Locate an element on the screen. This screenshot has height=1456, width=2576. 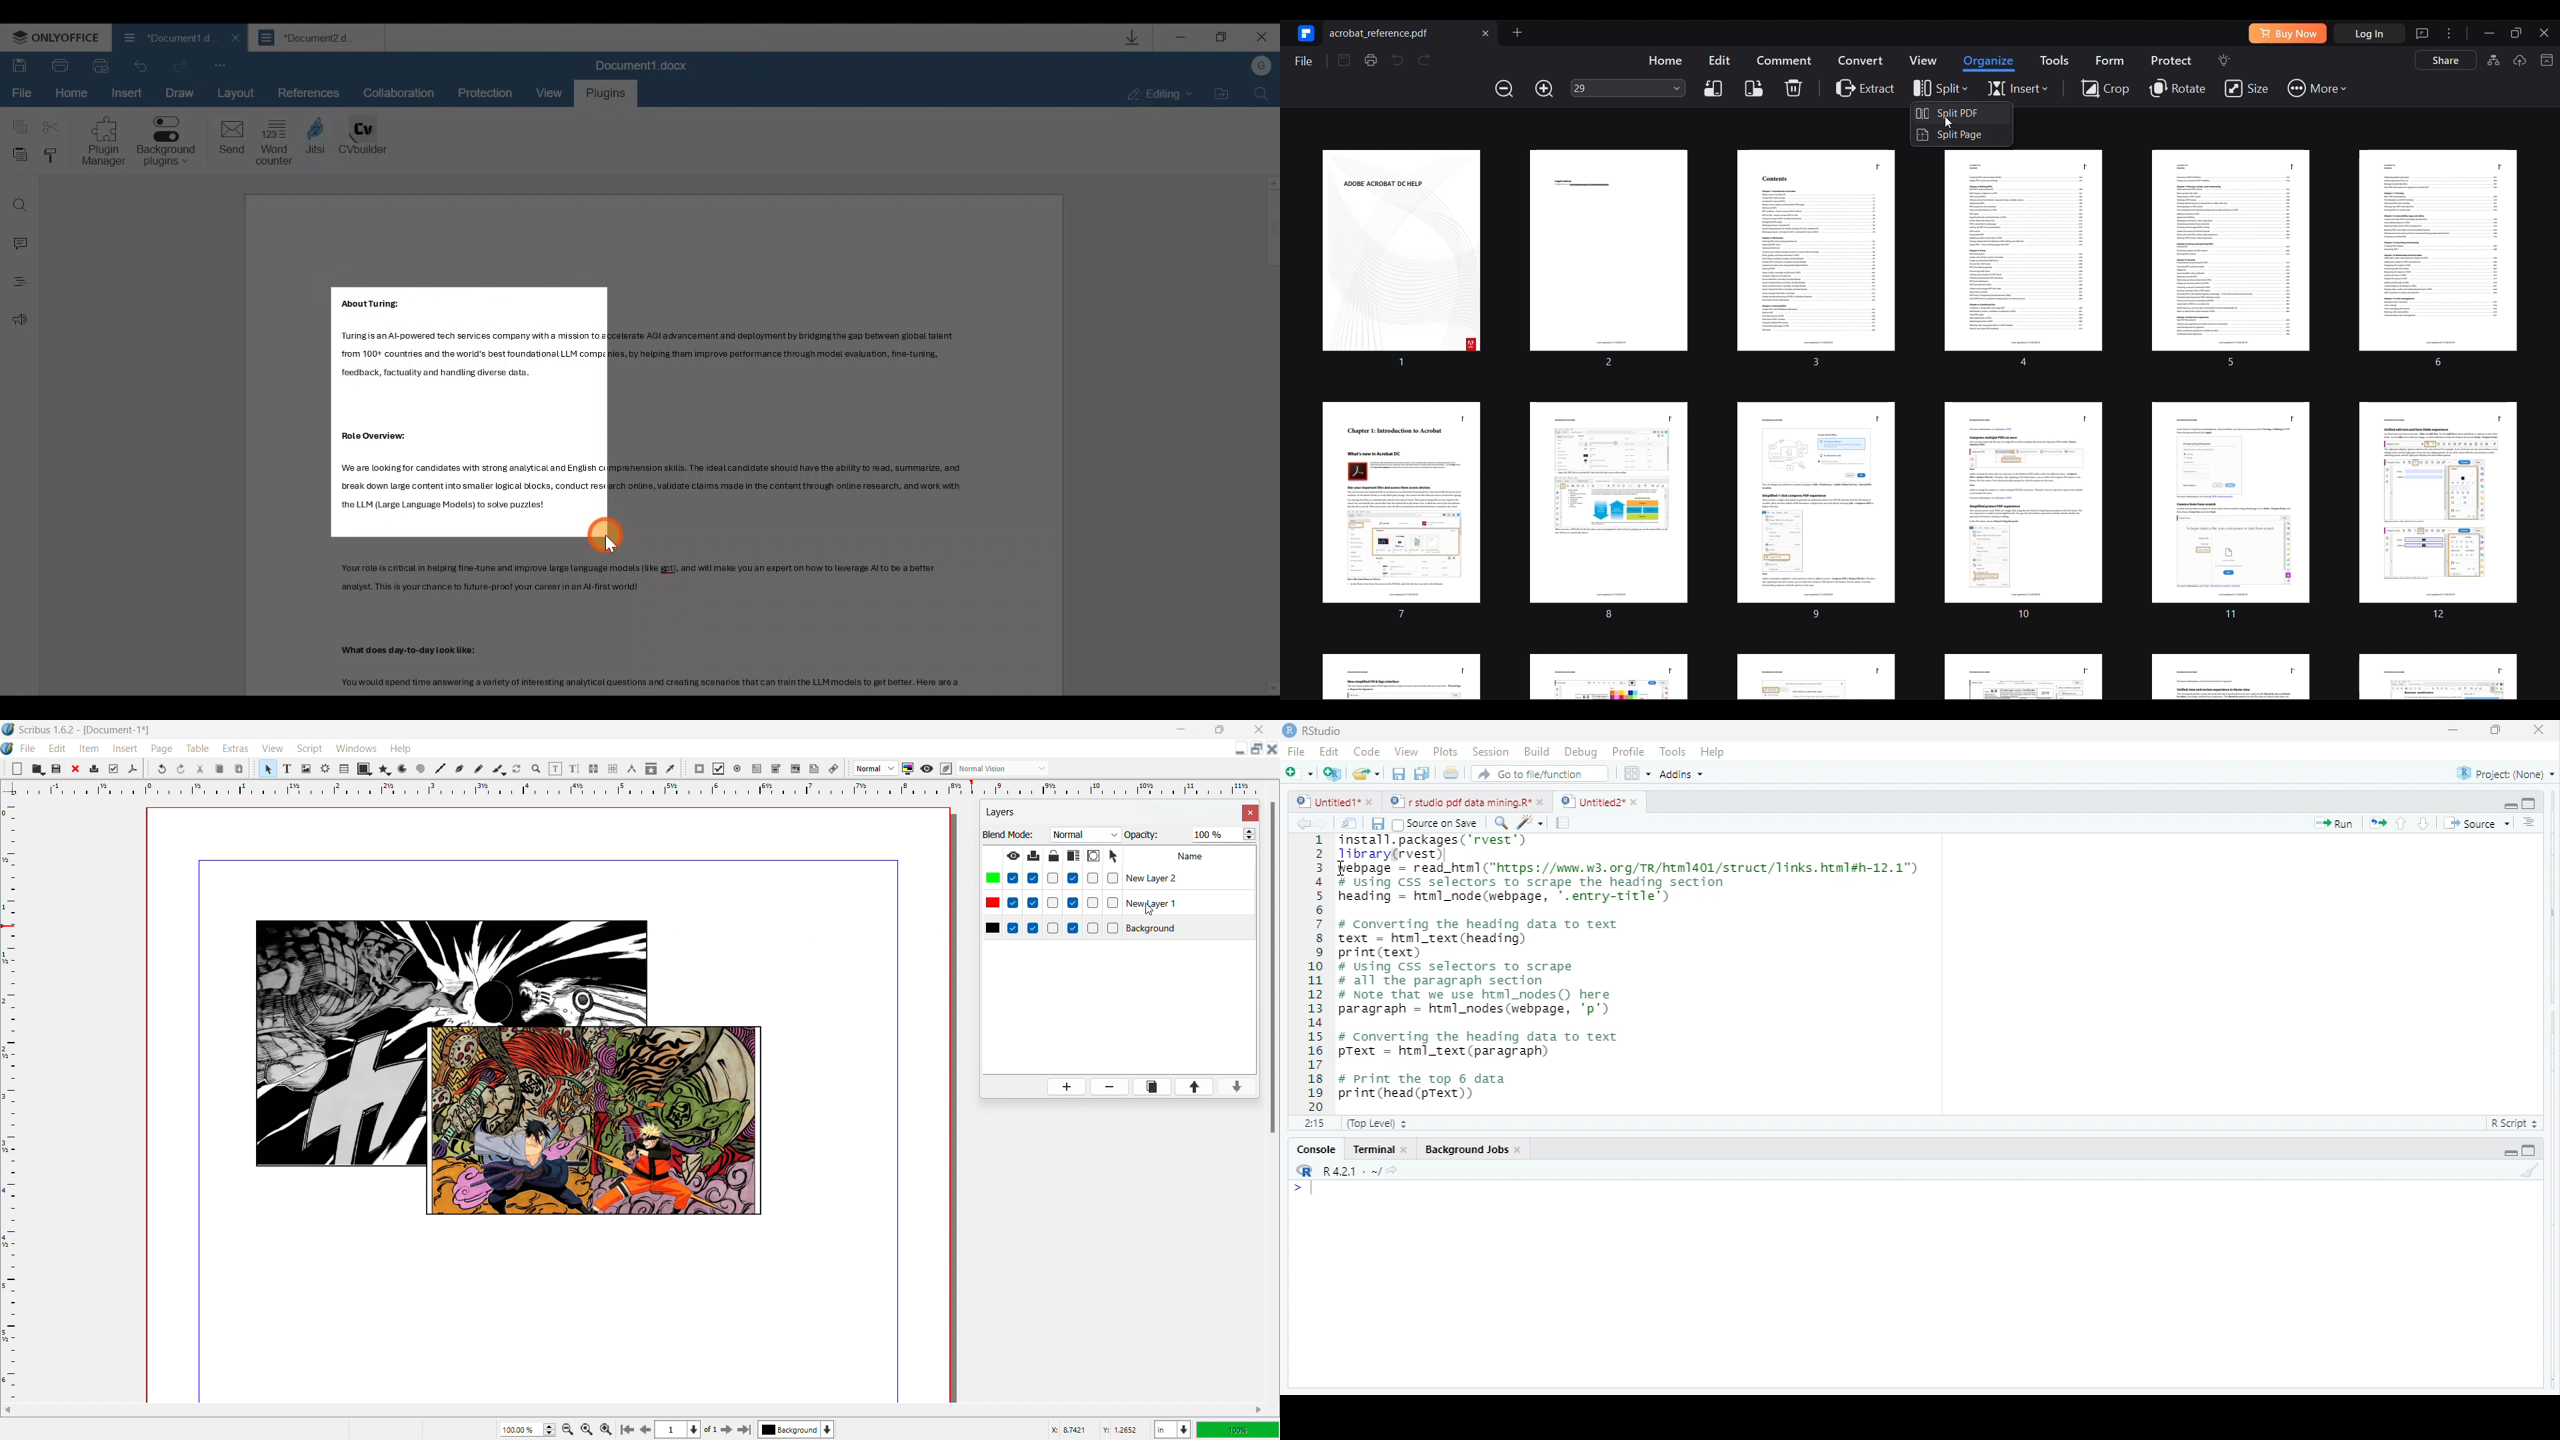
hide r script is located at coordinates (2509, 1153).